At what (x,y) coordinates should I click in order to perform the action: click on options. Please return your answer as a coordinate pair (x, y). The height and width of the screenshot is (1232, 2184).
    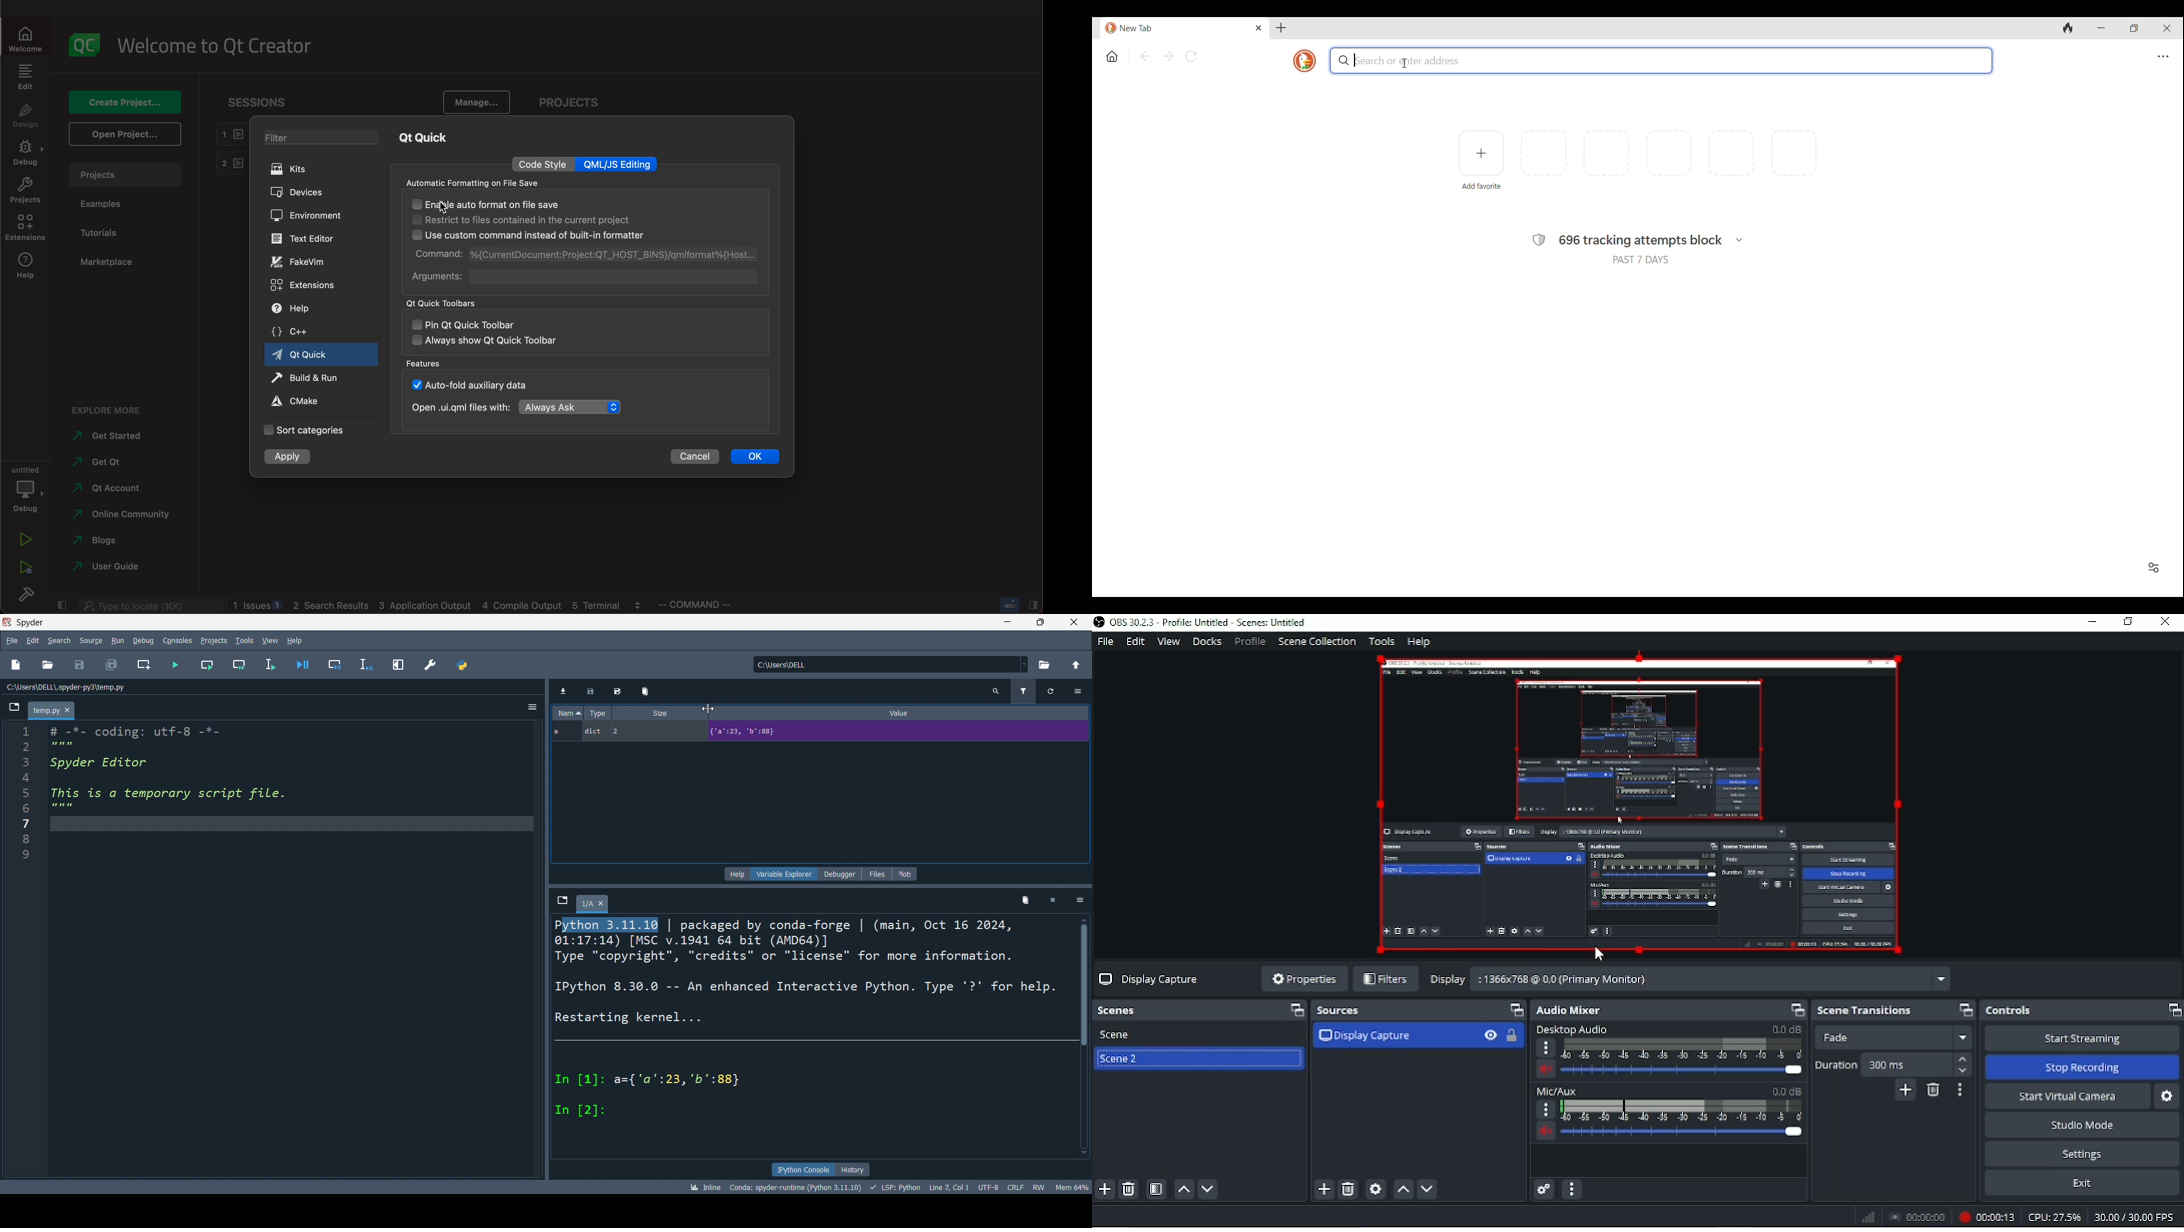
    Looking at the image, I should click on (531, 708).